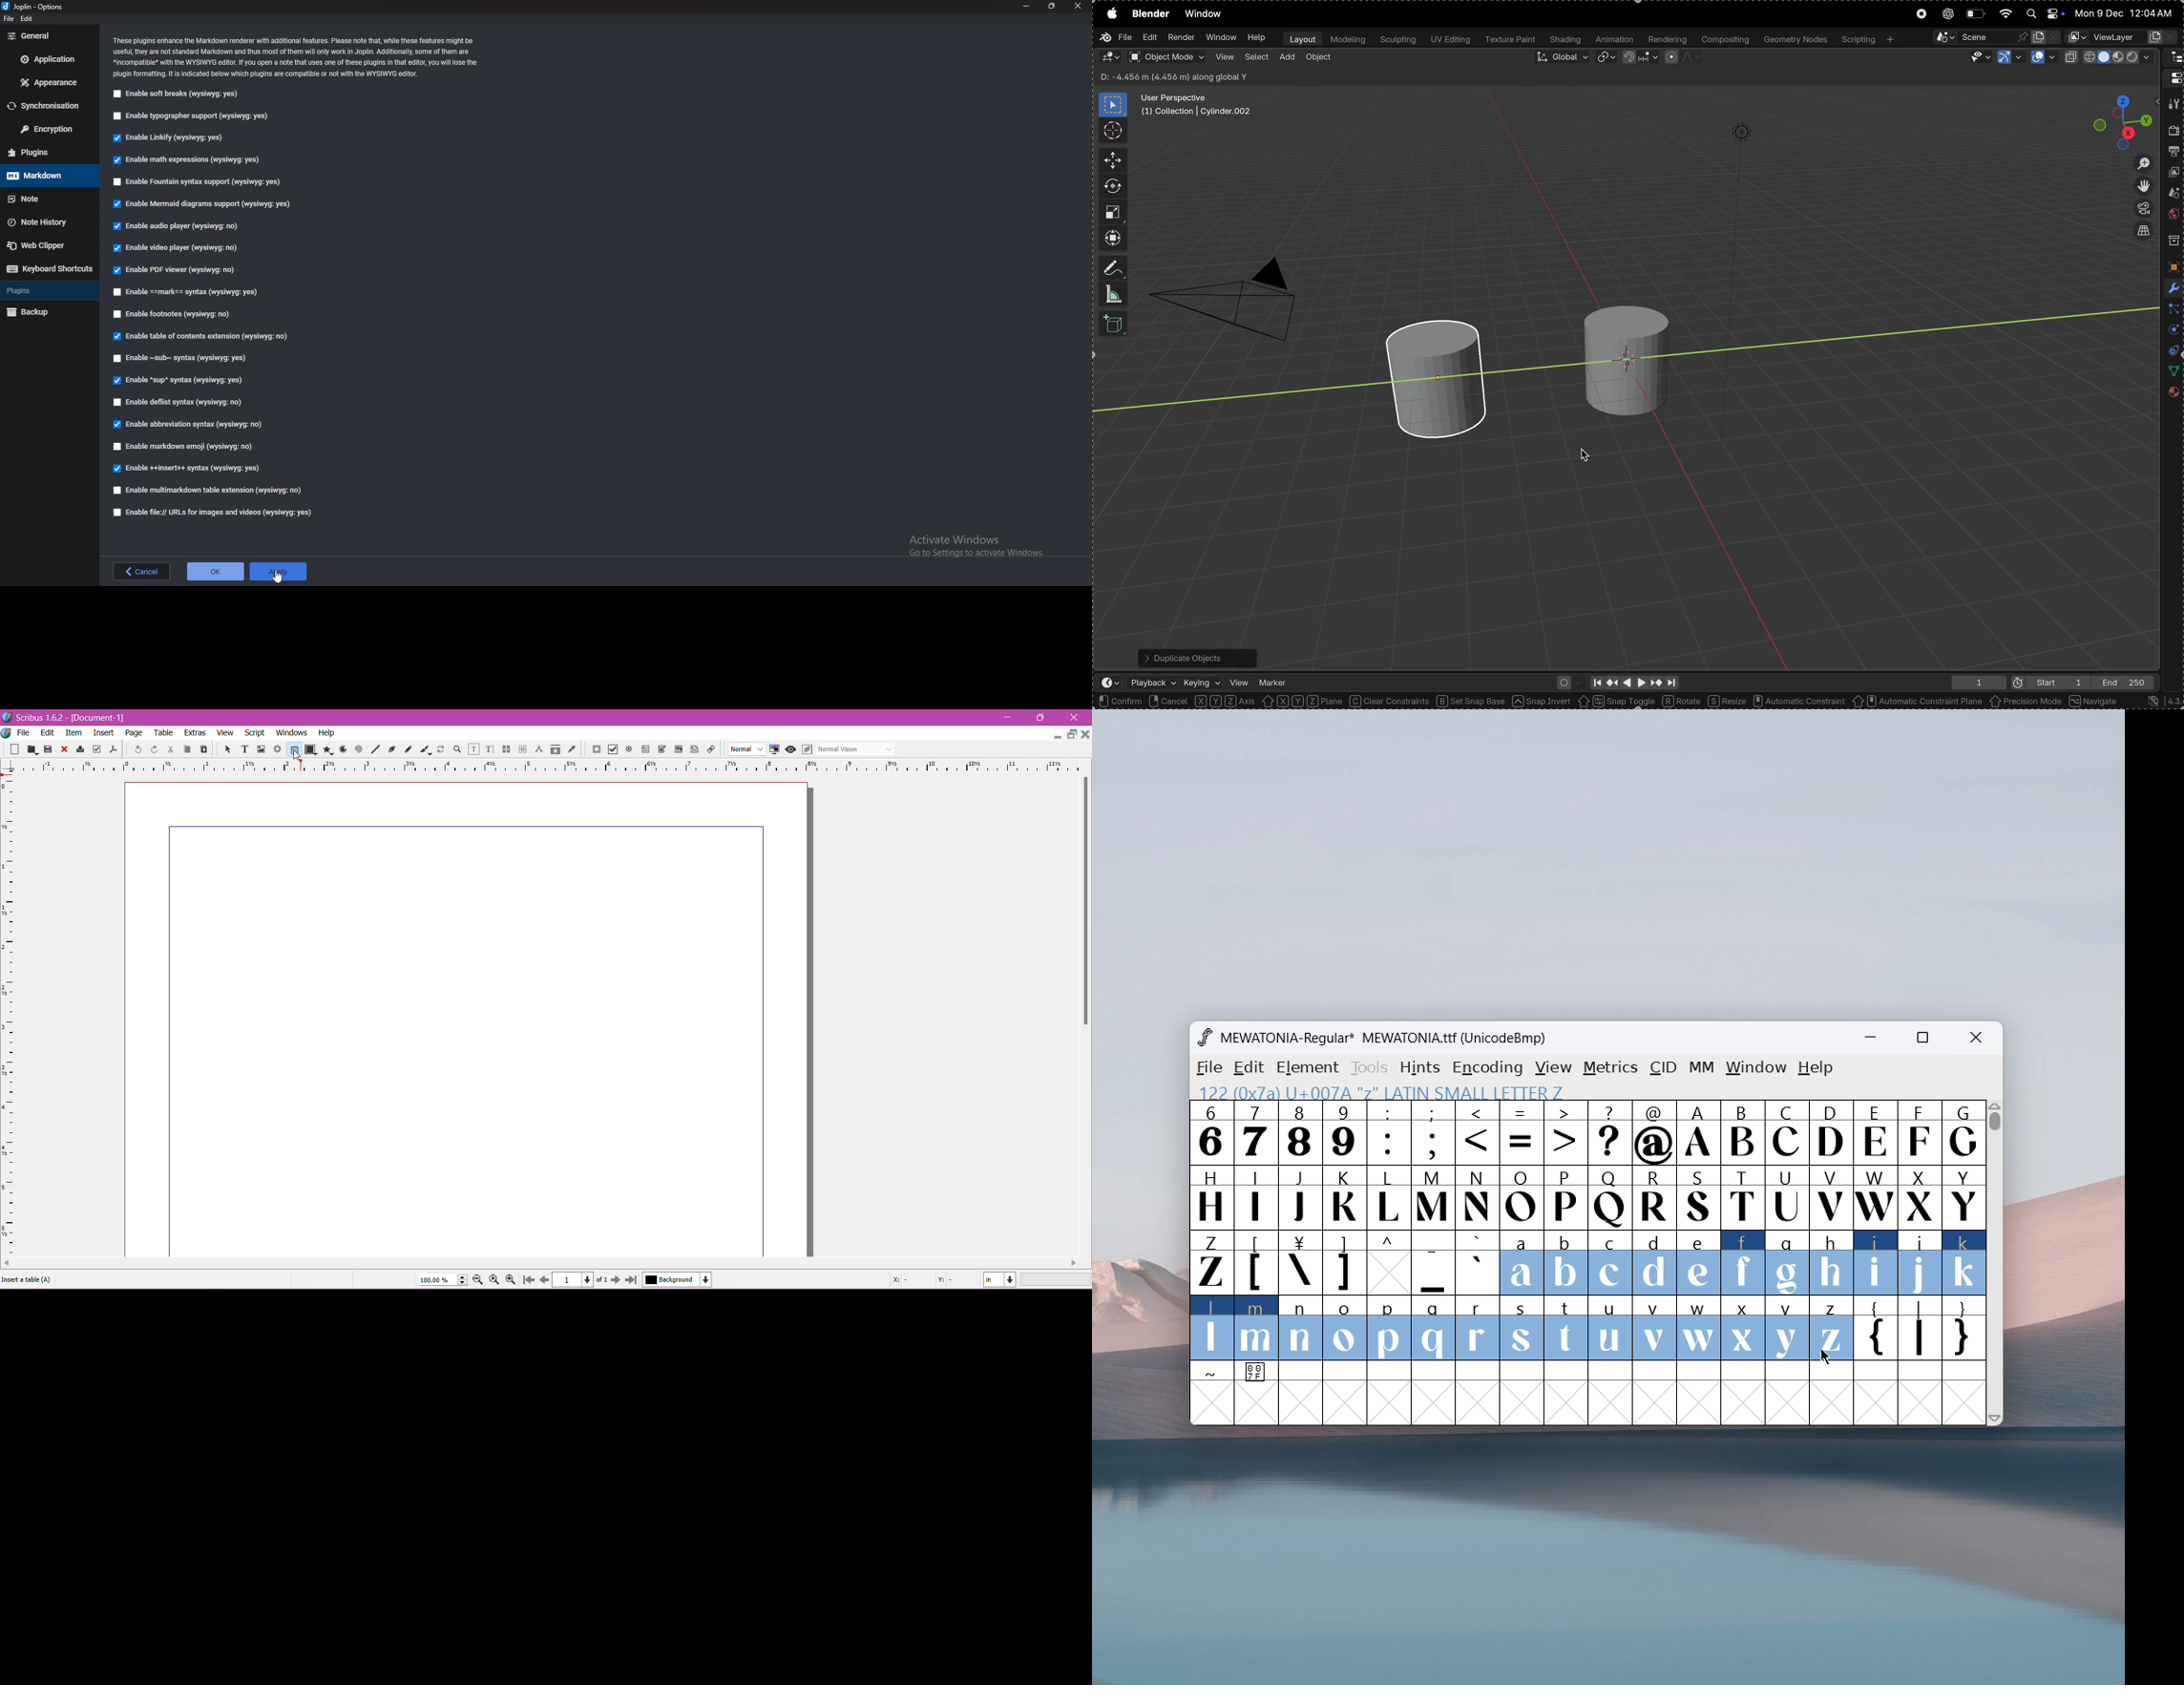 This screenshot has height=1708, width=2184. Describe the element at coordinates (1085, 1017) in the screenshot. I see `scroll bar` at that location.